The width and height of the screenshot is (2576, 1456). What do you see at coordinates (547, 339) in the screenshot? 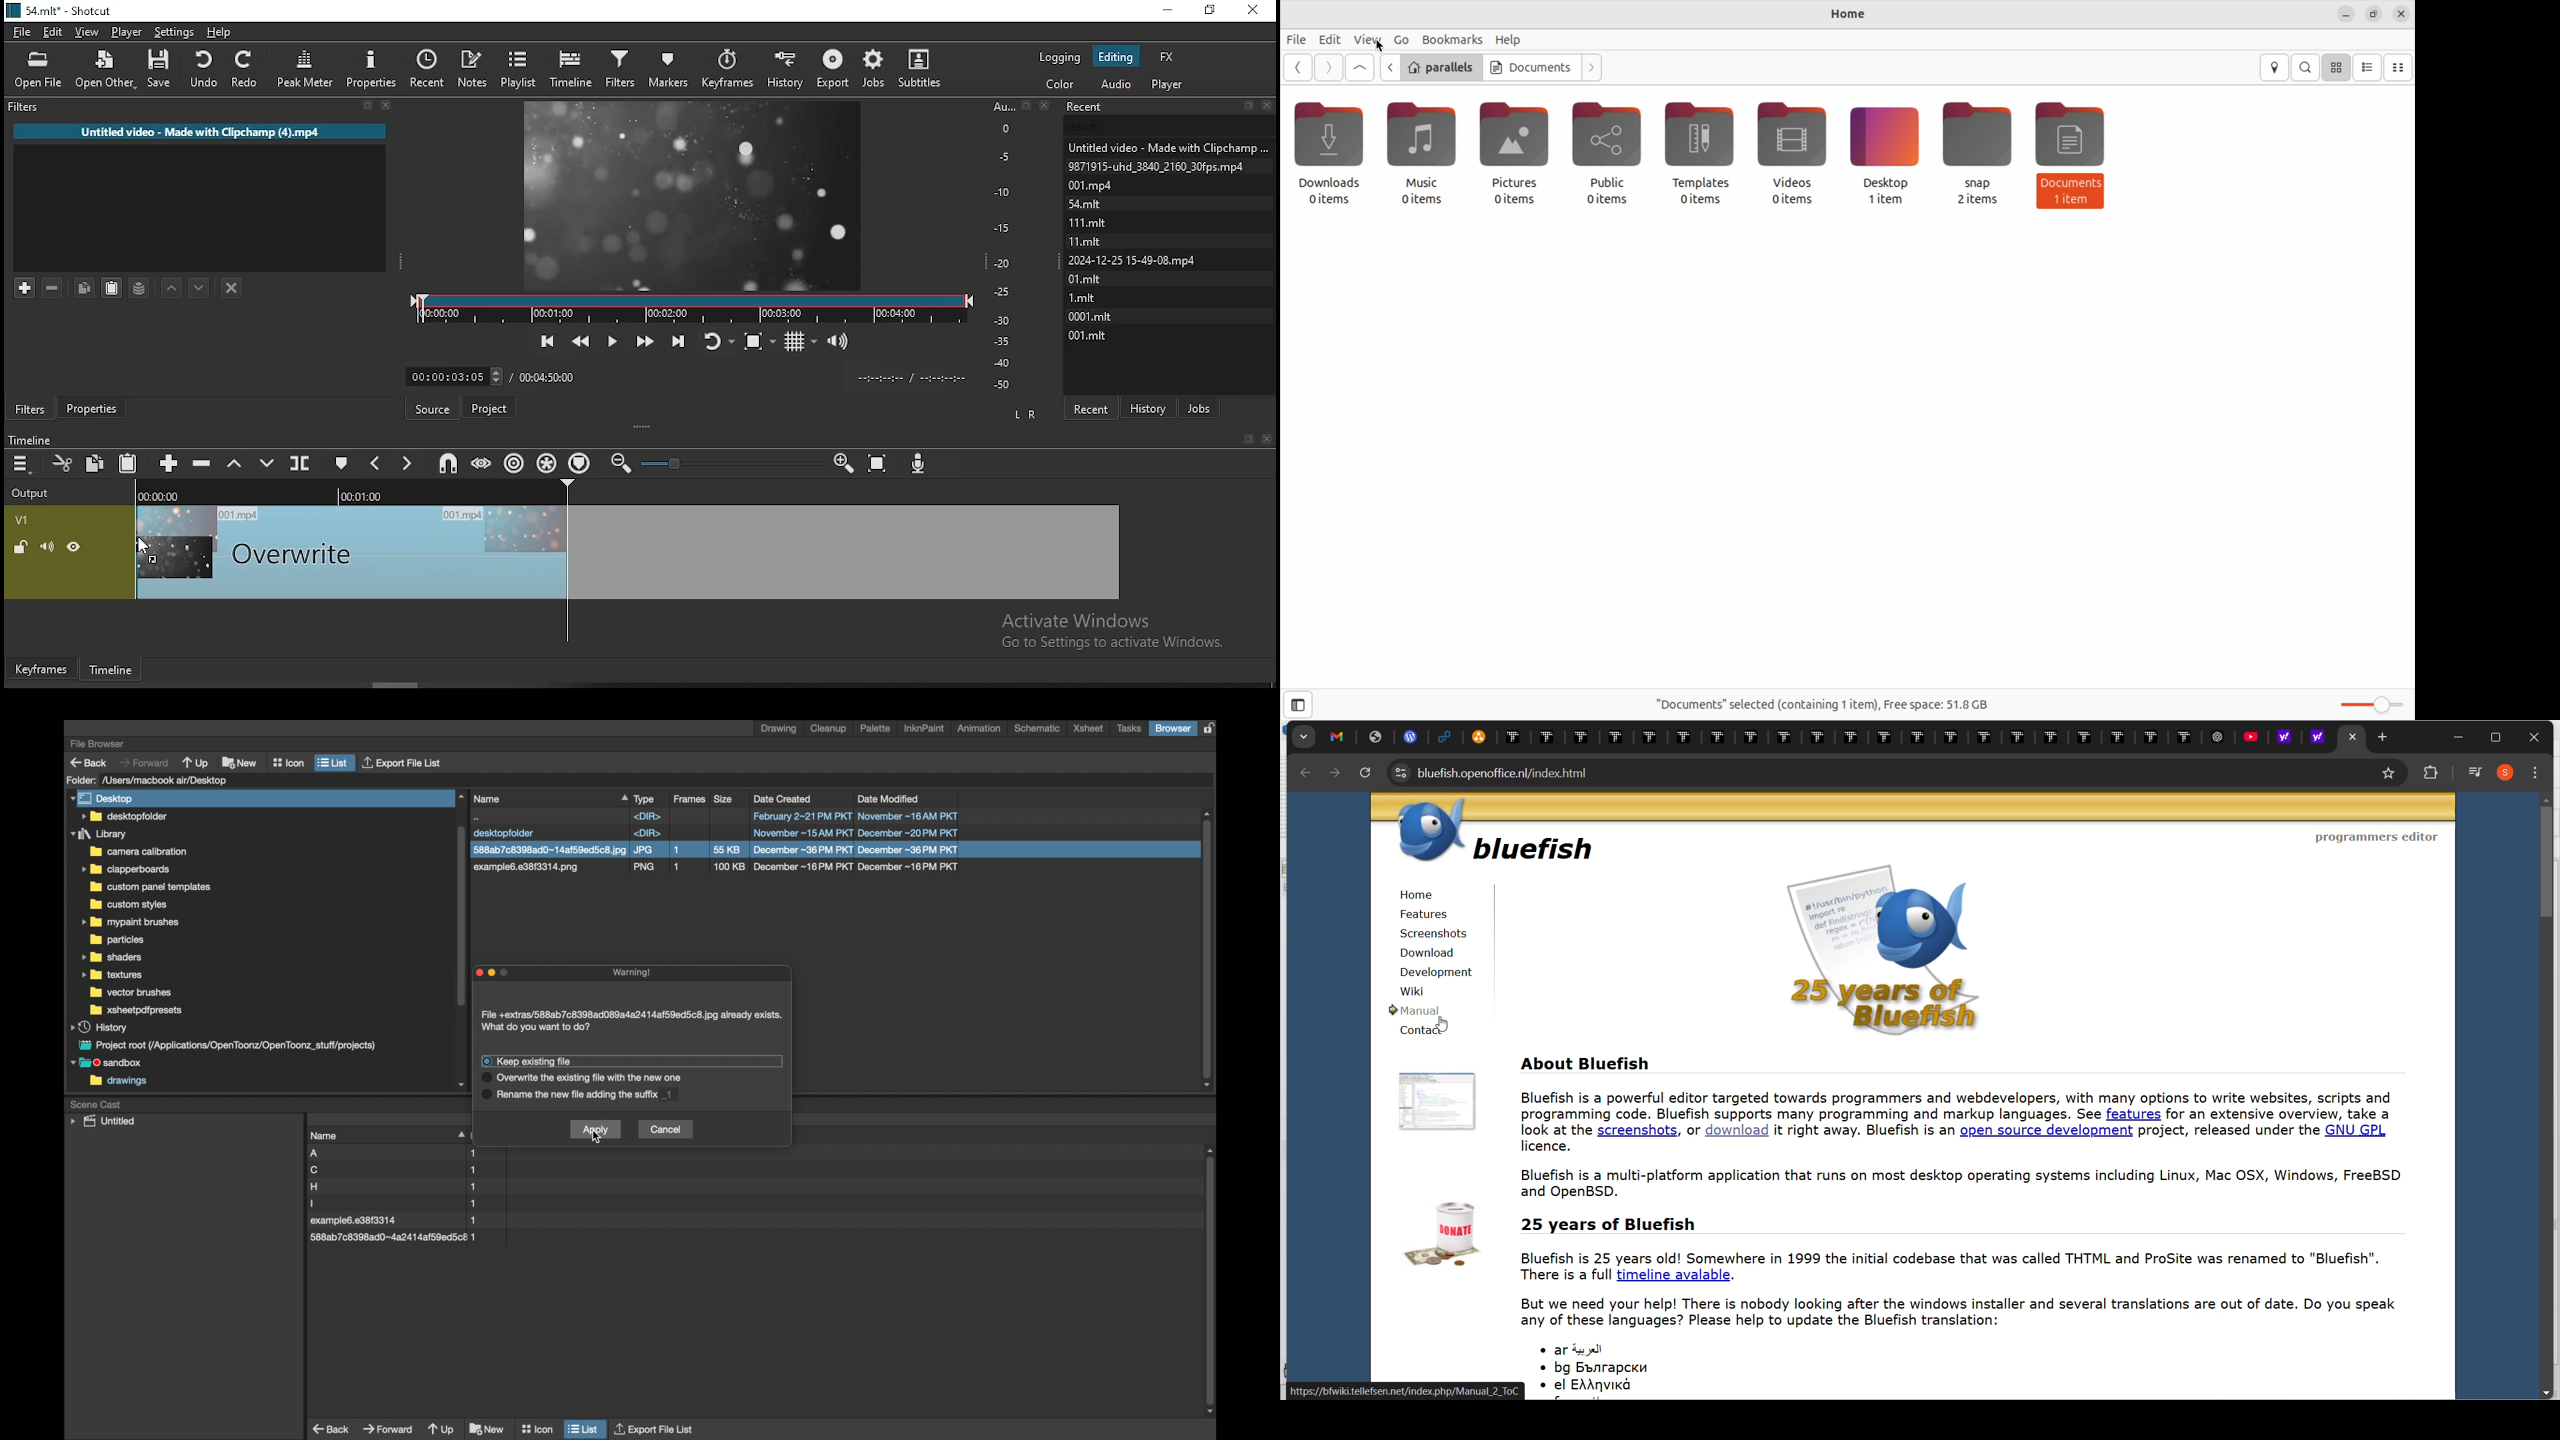
I see `skip to the previous point` at bounding box center [547, 339].